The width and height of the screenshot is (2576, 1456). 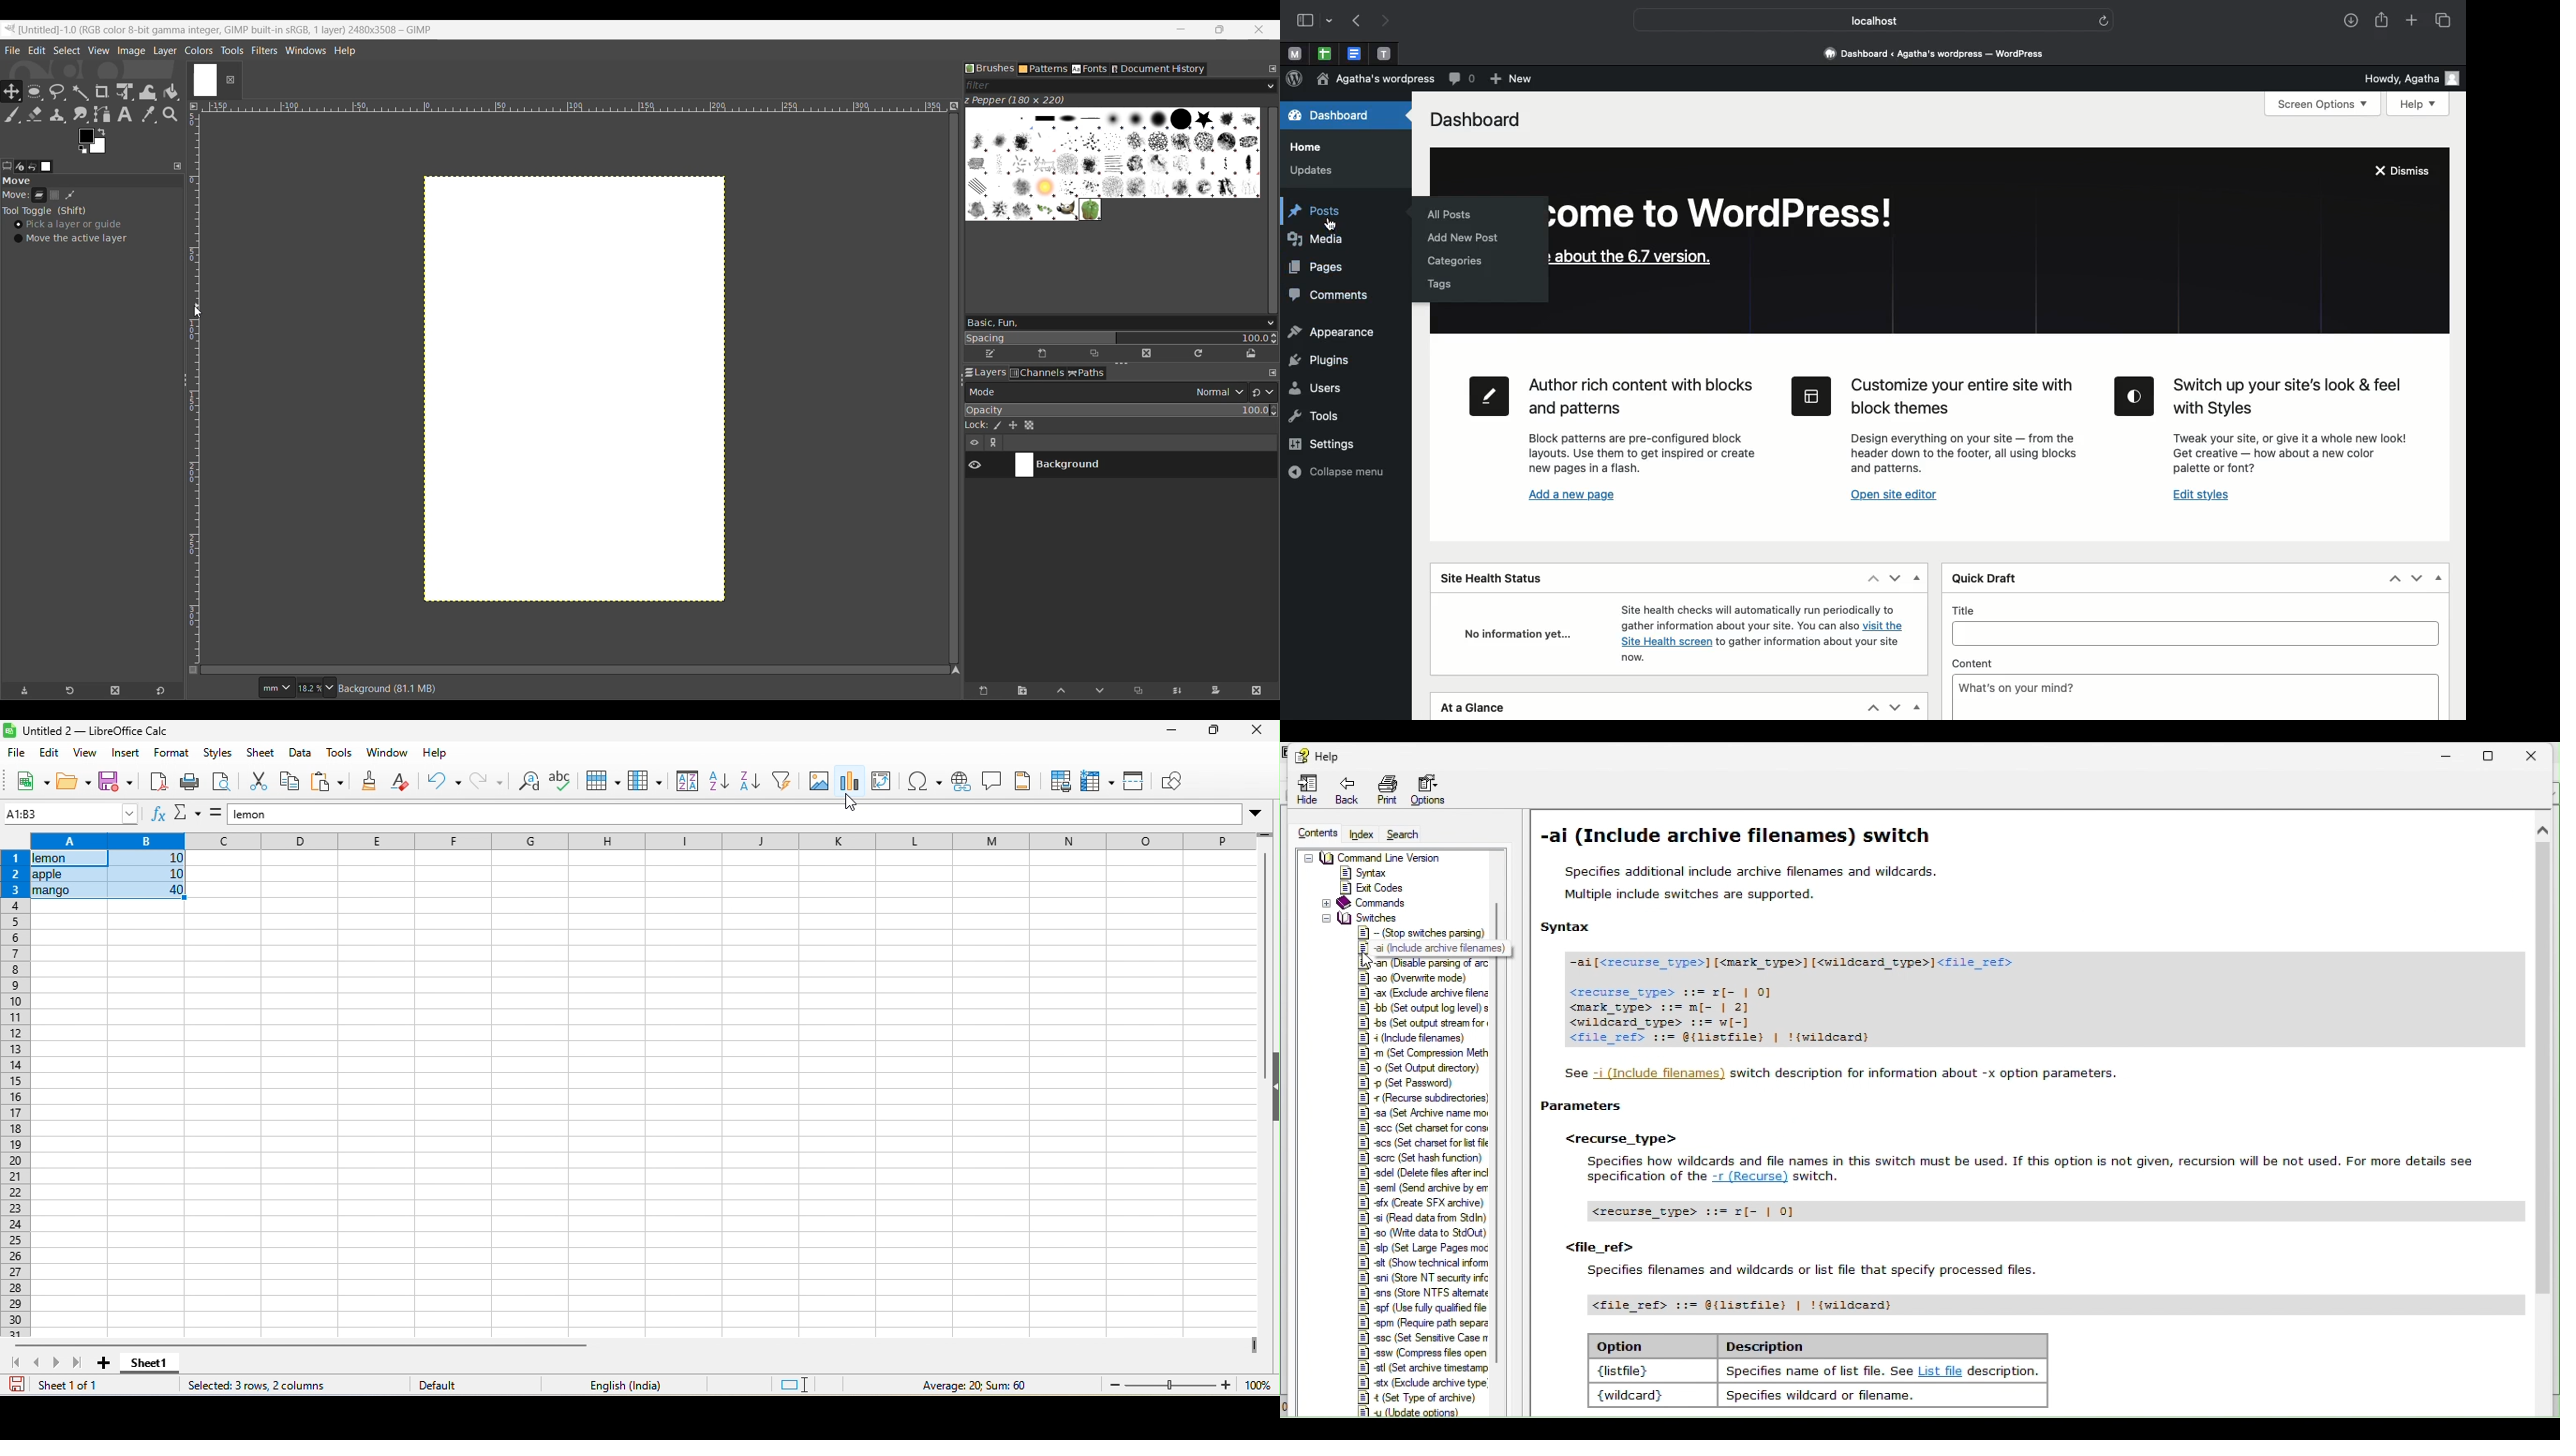 I want to click on open, so click(x=73, y=781).